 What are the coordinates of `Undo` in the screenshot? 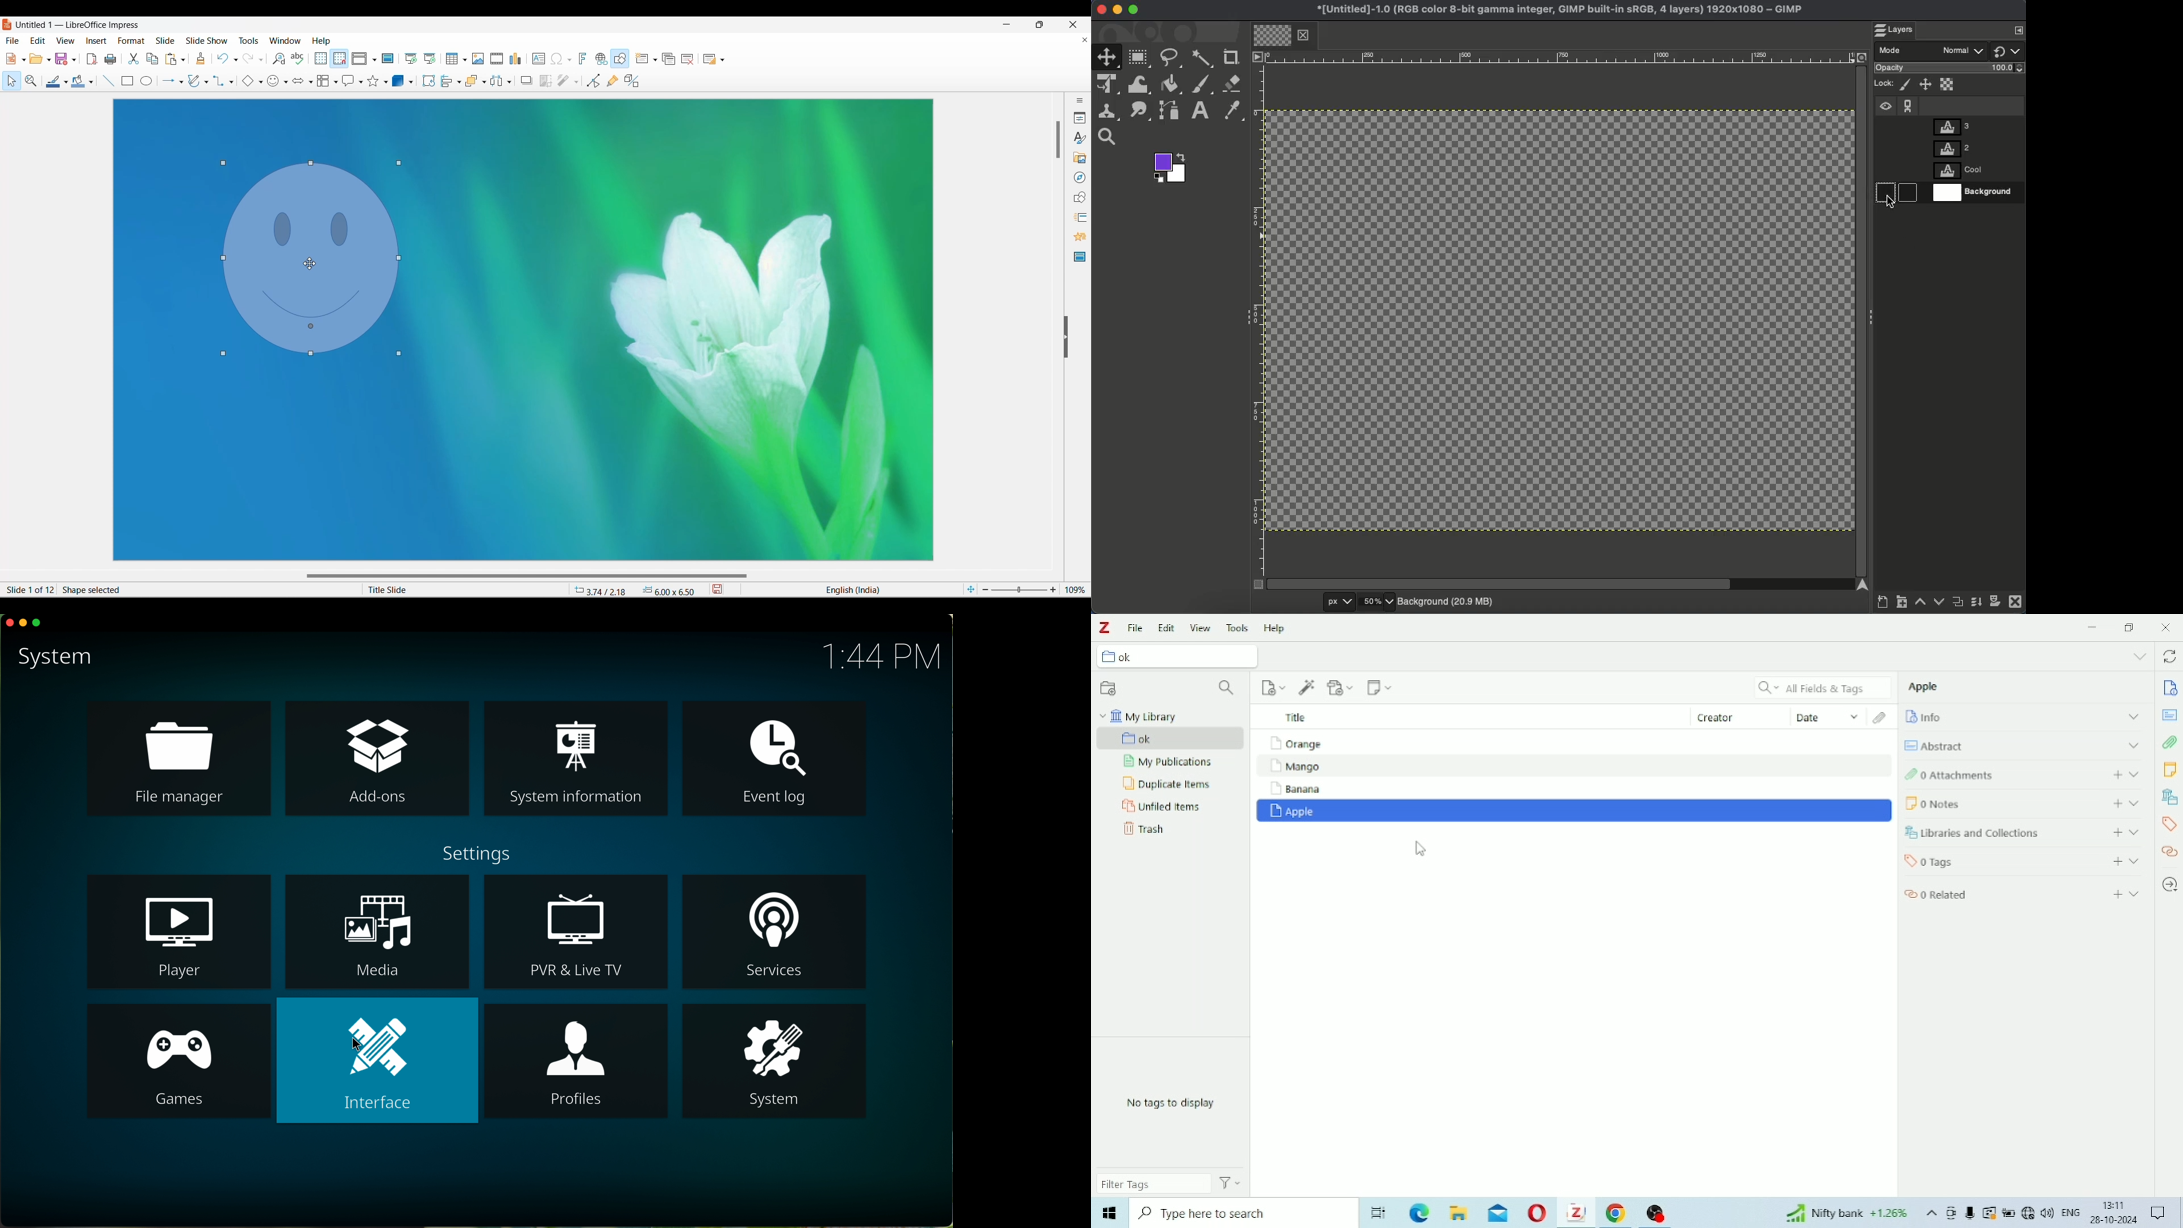 It's located at (223, 59).